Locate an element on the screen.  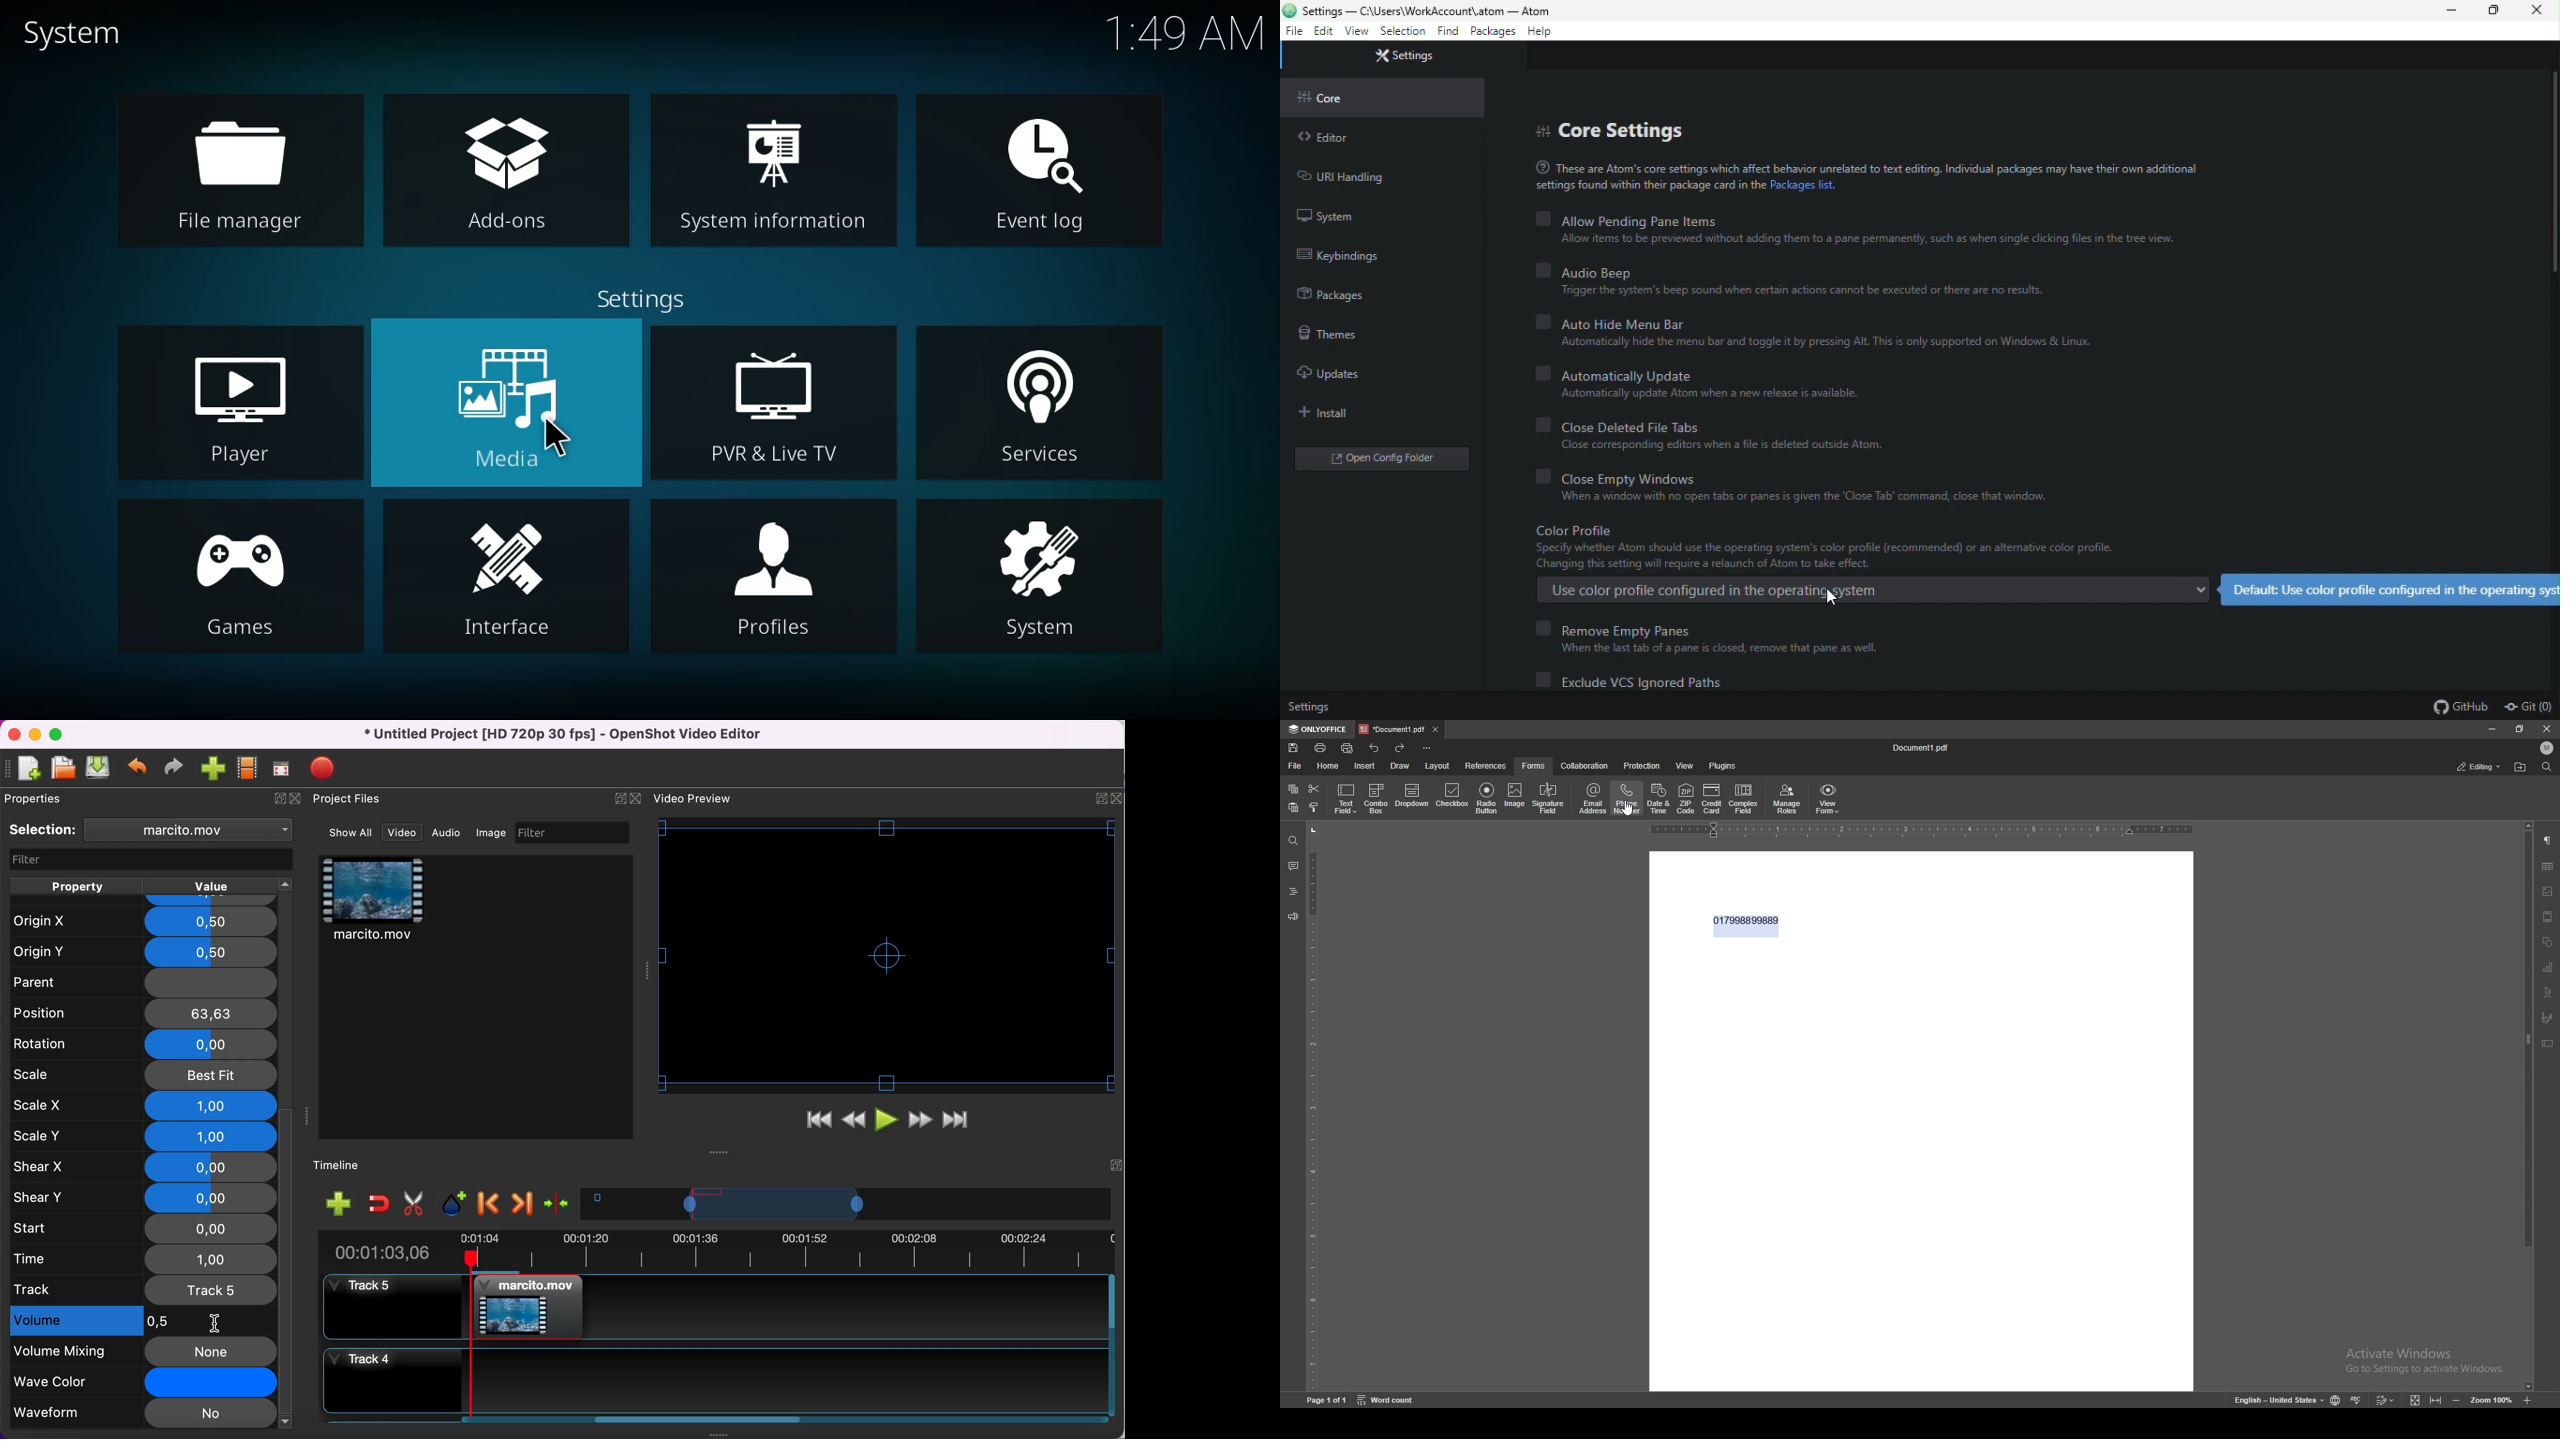
table is located at coordinates (2548, 867).